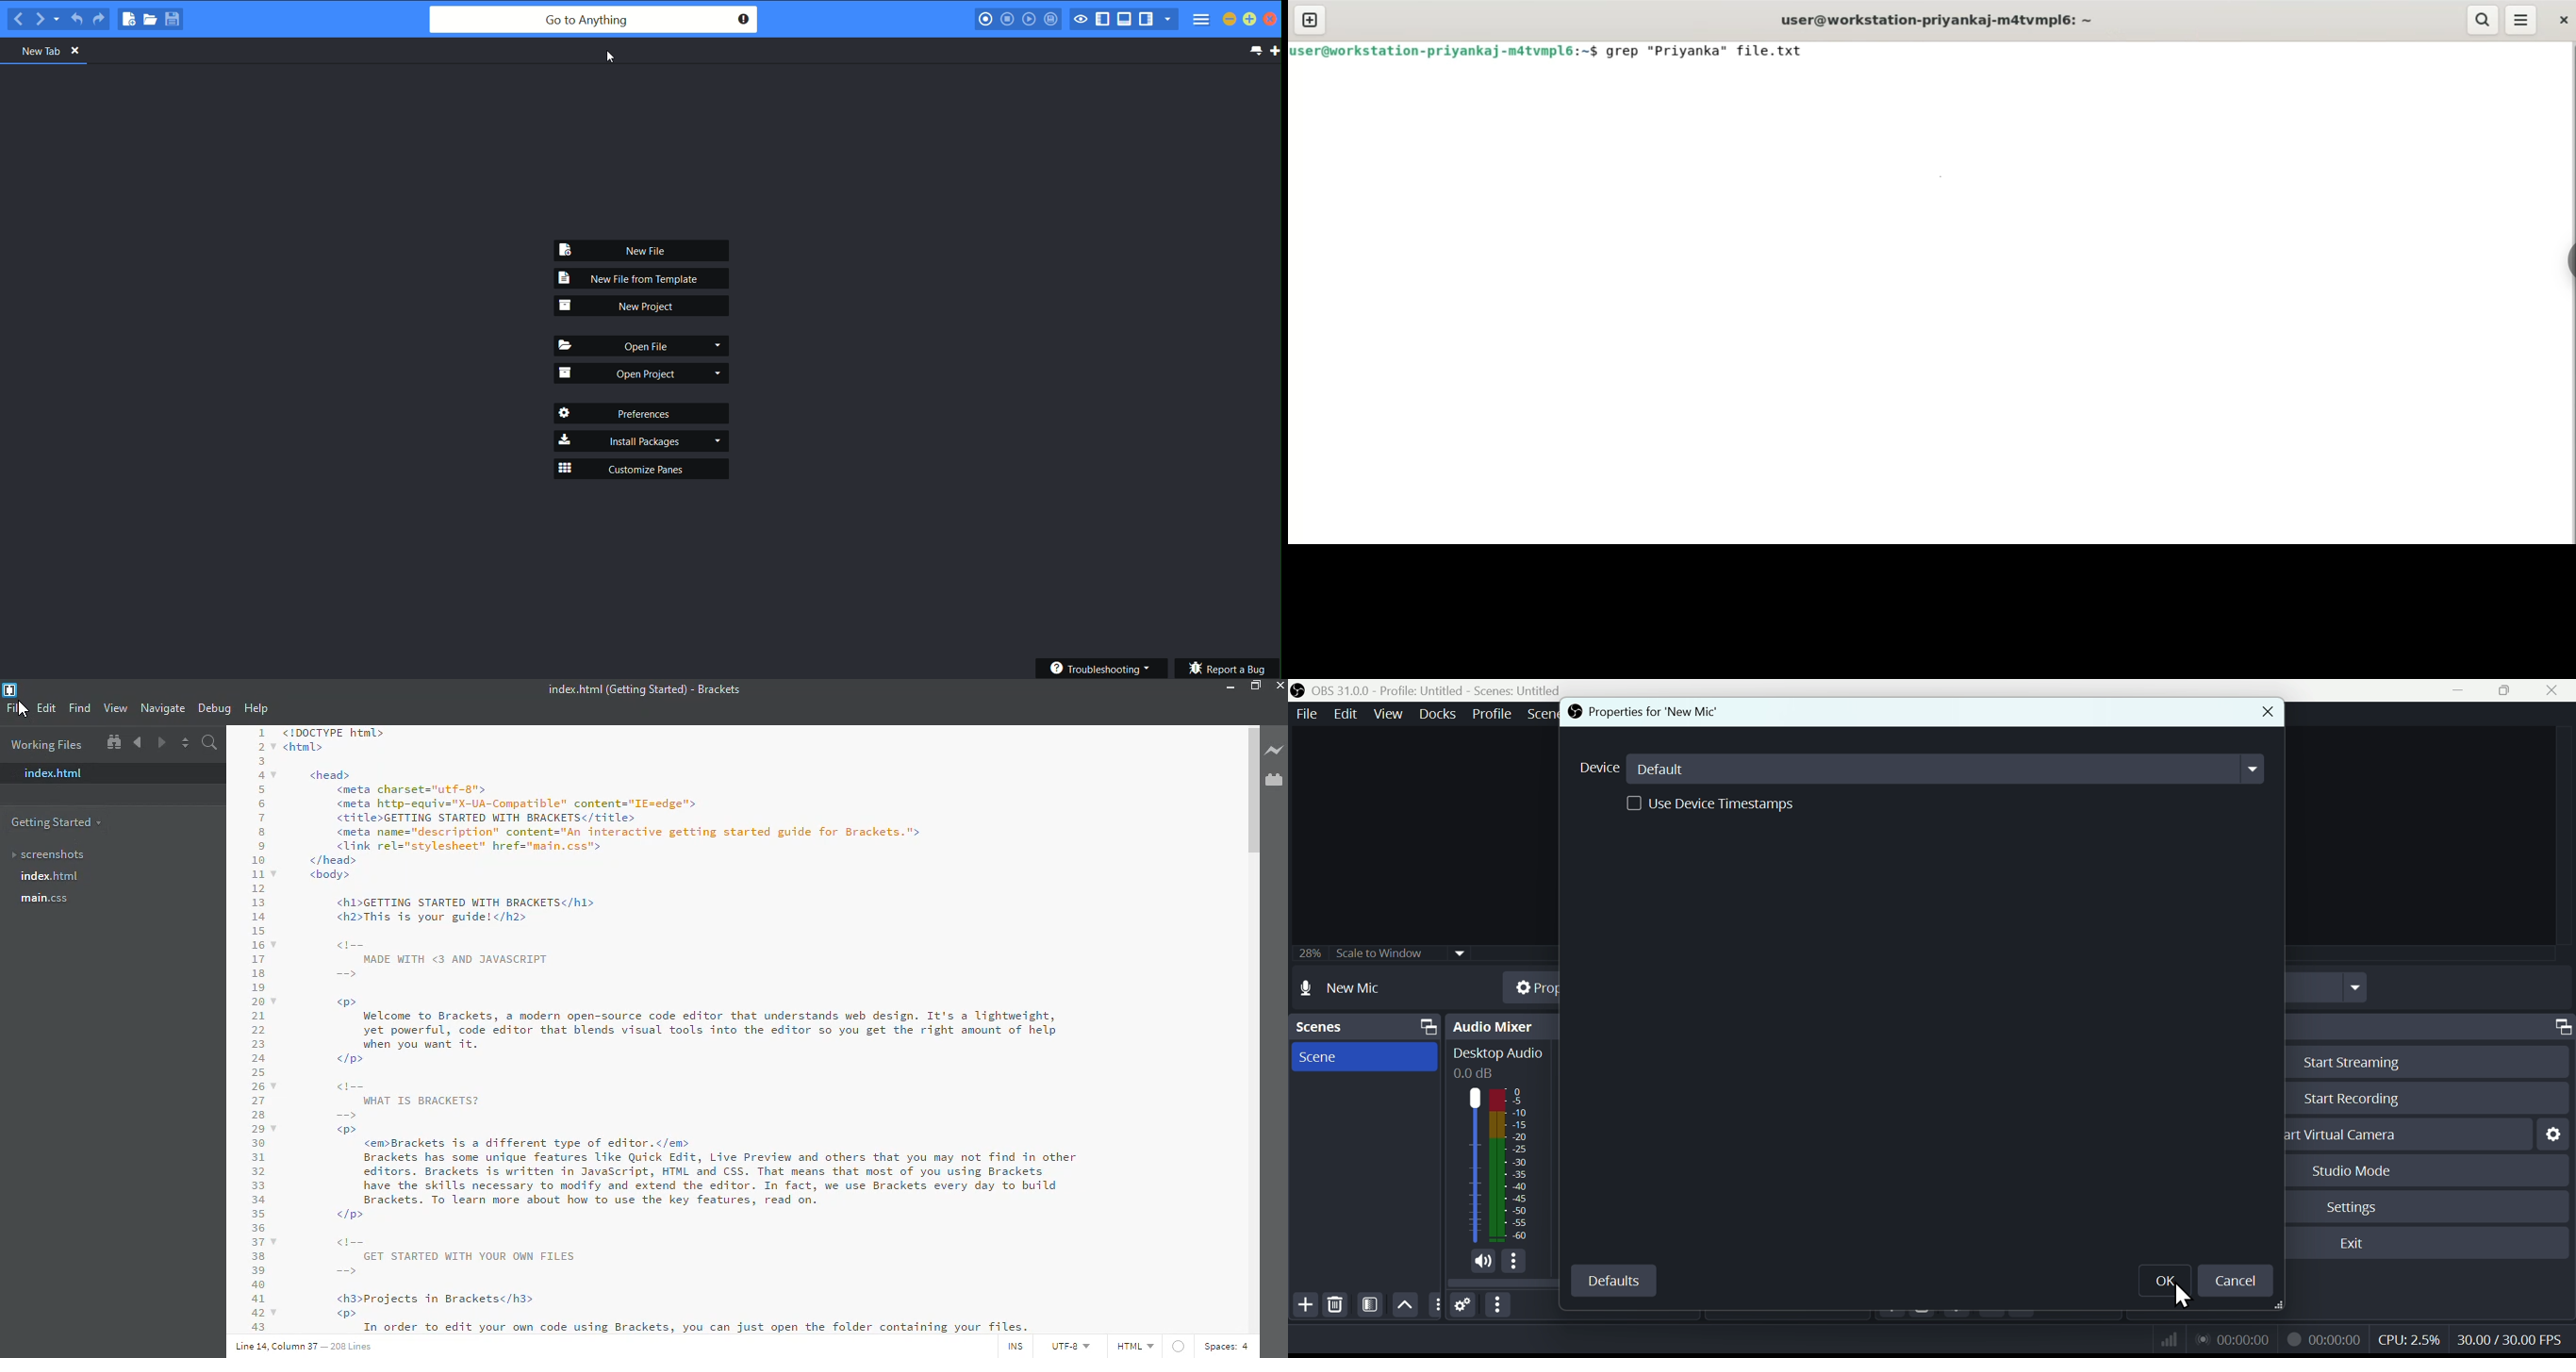 The image size is (2576, 1372). Describe the element at coordinates (1368, 1305) in the screenshot. I see `FILTER` at that location.